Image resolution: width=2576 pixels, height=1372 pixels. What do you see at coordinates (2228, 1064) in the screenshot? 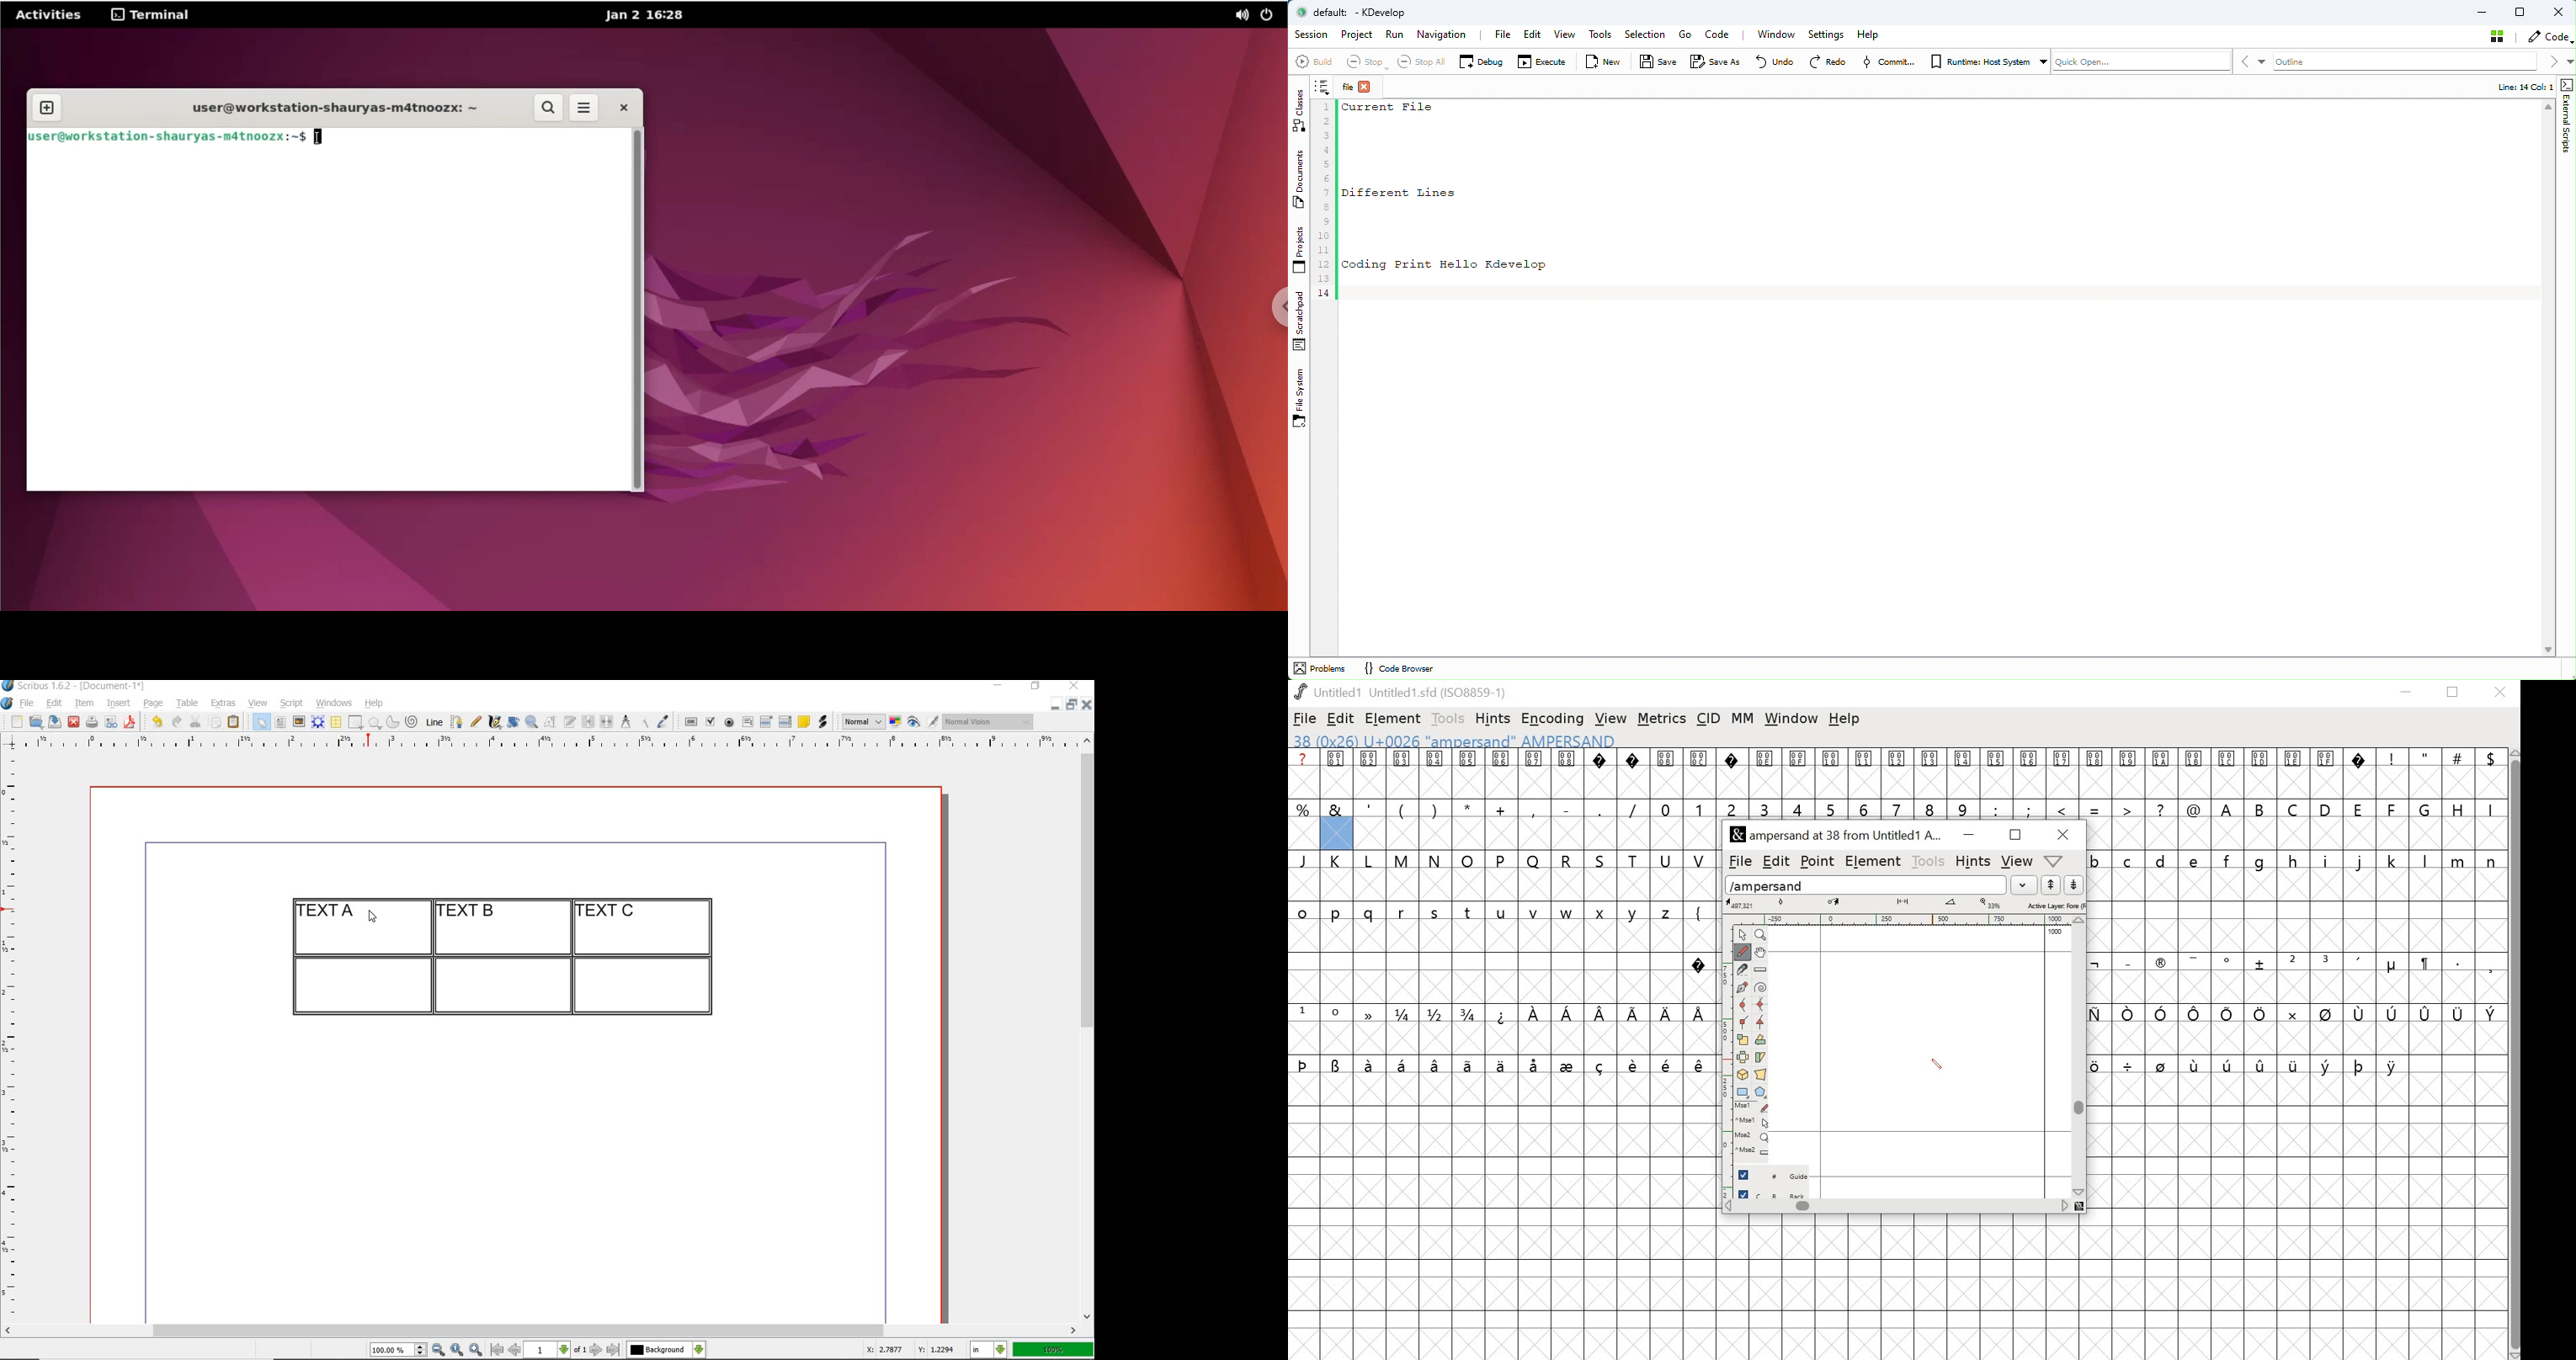
I see `symbol` at bounding box center [2228, 1064].